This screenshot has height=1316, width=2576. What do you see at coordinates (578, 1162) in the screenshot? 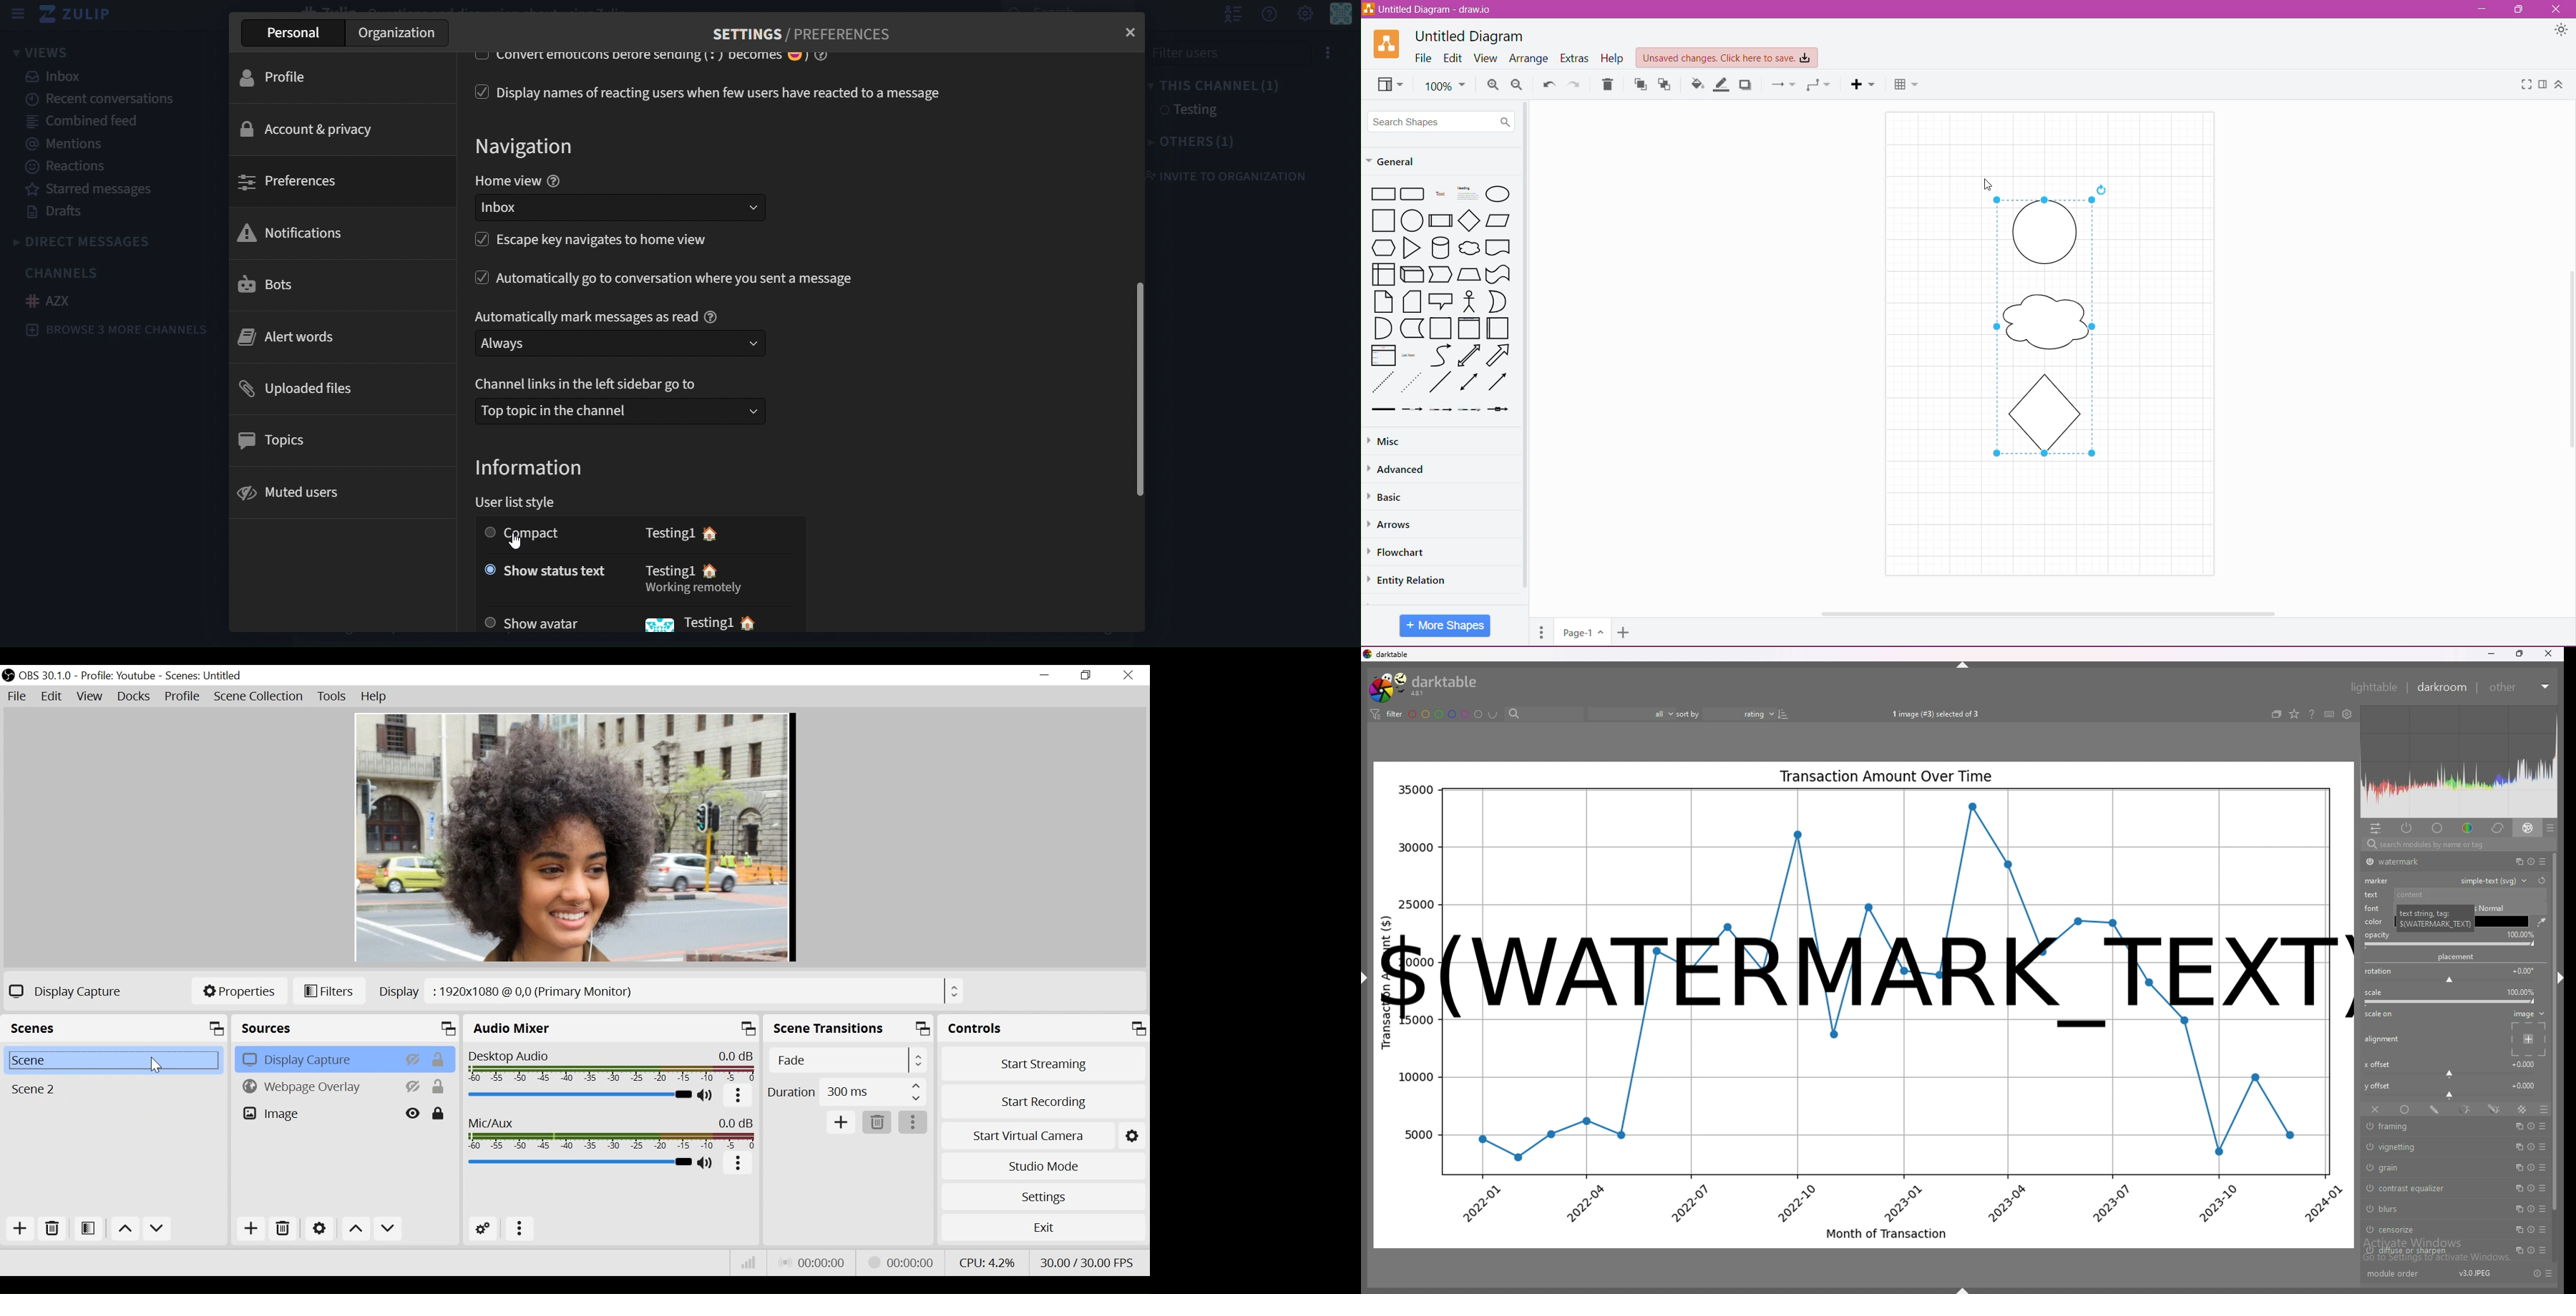
I see `Mic/Aux` at bounding box center [578, 1162].